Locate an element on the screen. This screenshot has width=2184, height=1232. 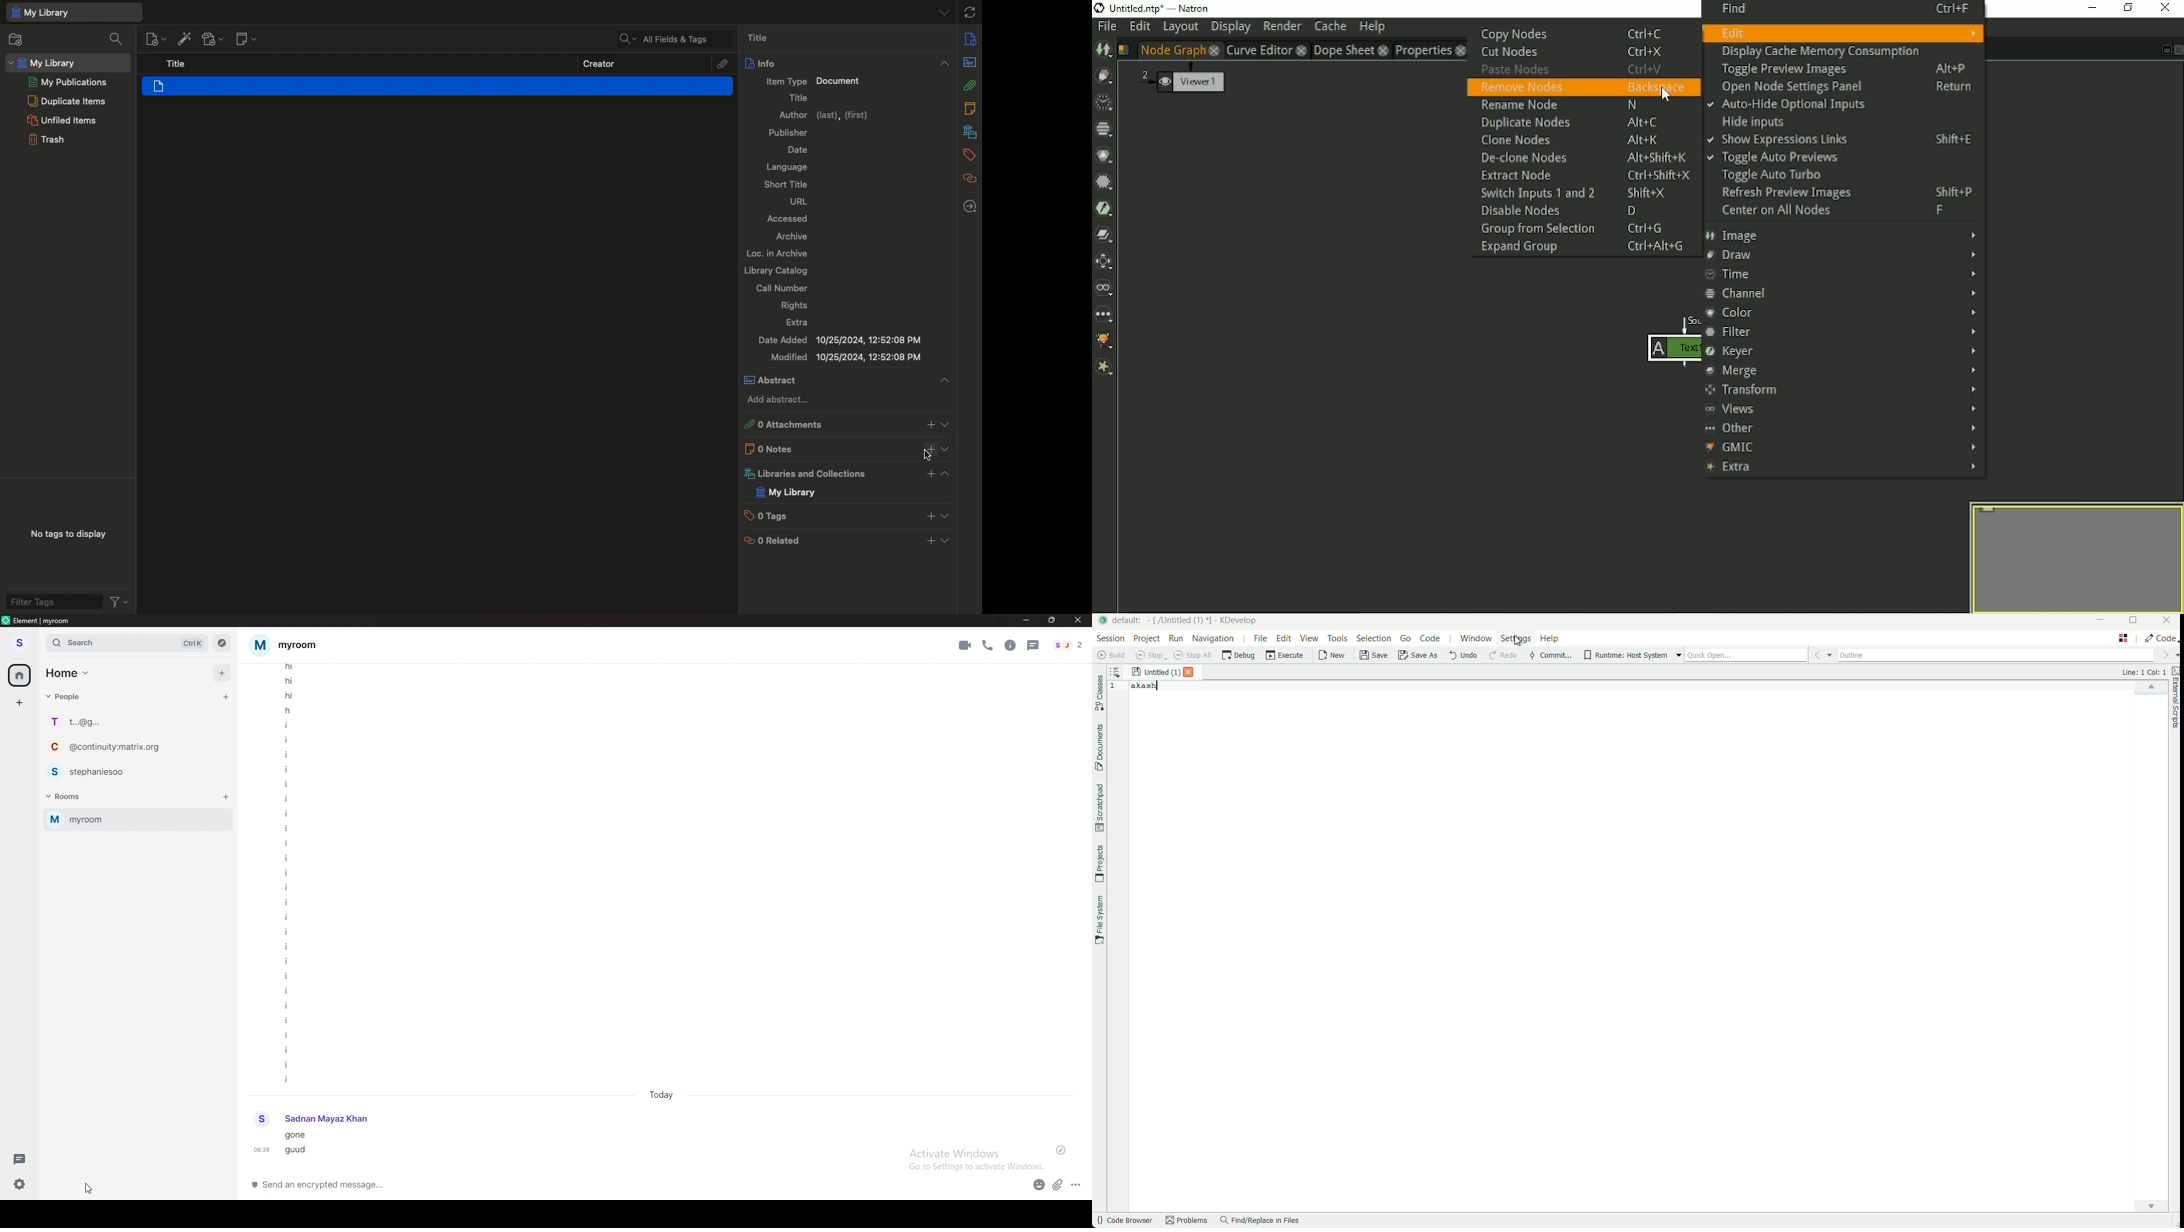
Loc. in archive is located at coordinates (776, 254).